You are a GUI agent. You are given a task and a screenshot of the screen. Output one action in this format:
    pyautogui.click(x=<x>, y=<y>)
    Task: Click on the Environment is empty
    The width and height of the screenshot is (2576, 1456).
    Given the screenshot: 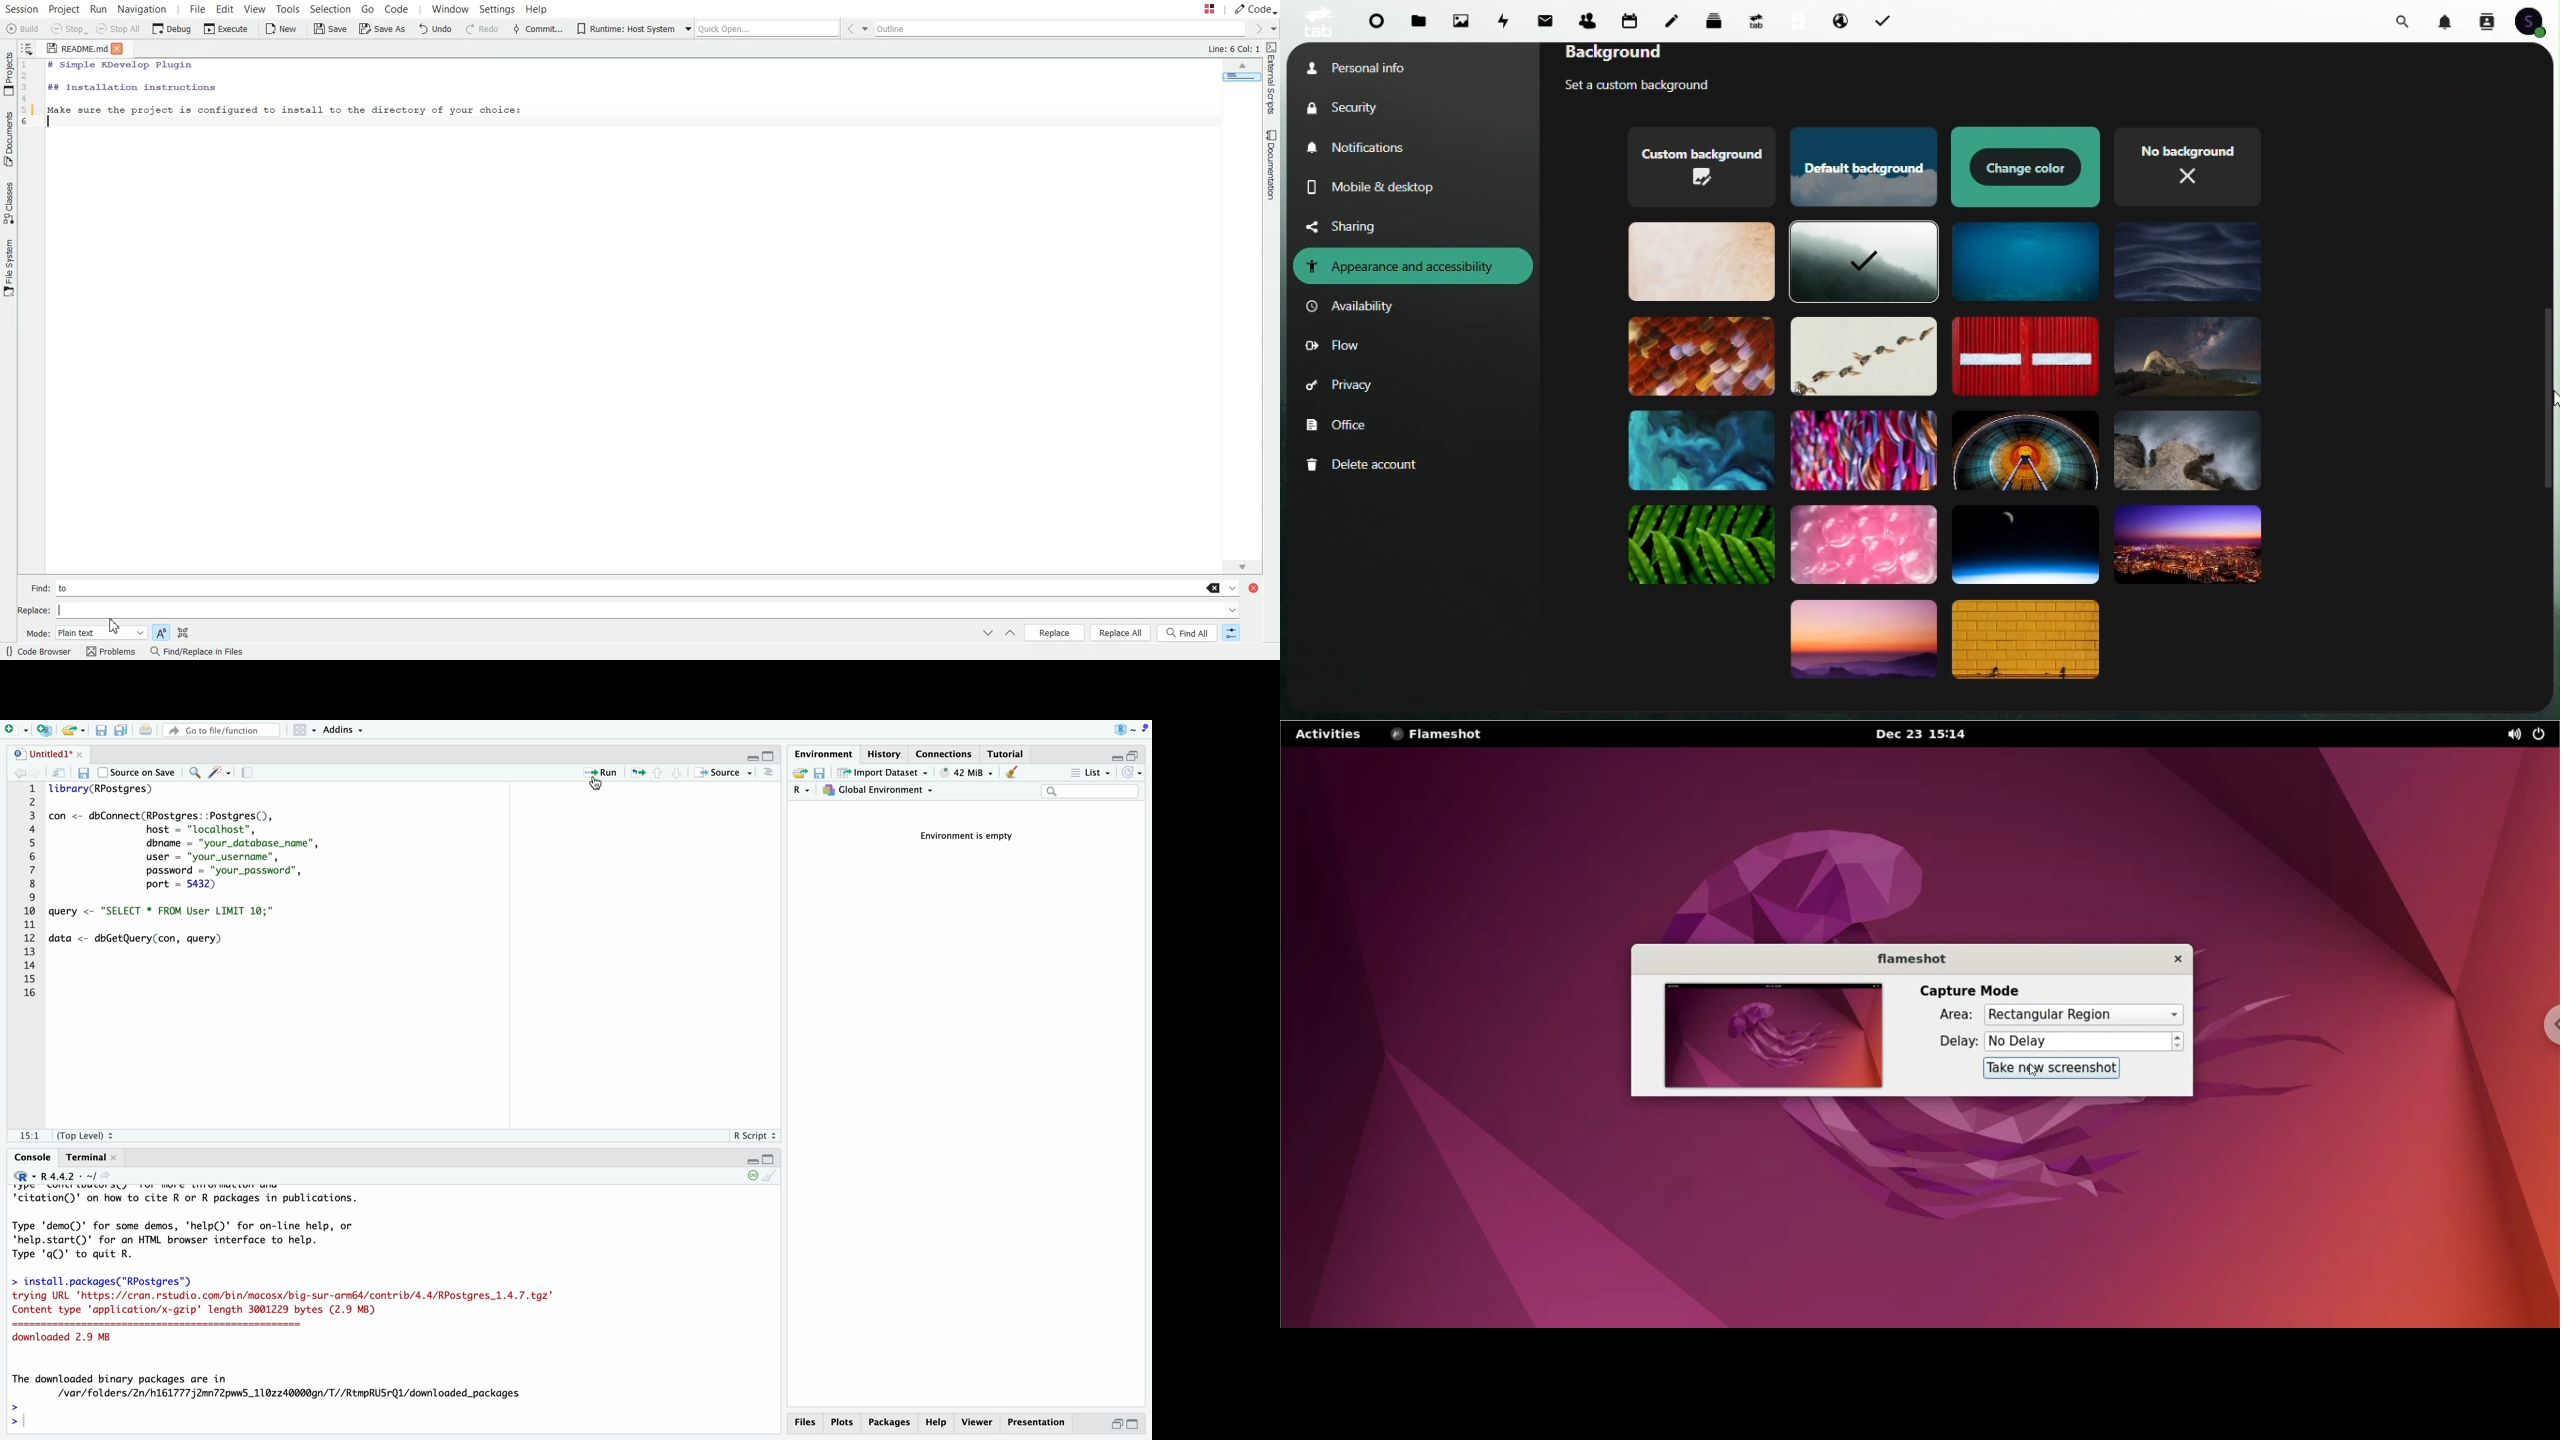 What is the action you would take?
    pyautogui.click(x=972, y=837)
    